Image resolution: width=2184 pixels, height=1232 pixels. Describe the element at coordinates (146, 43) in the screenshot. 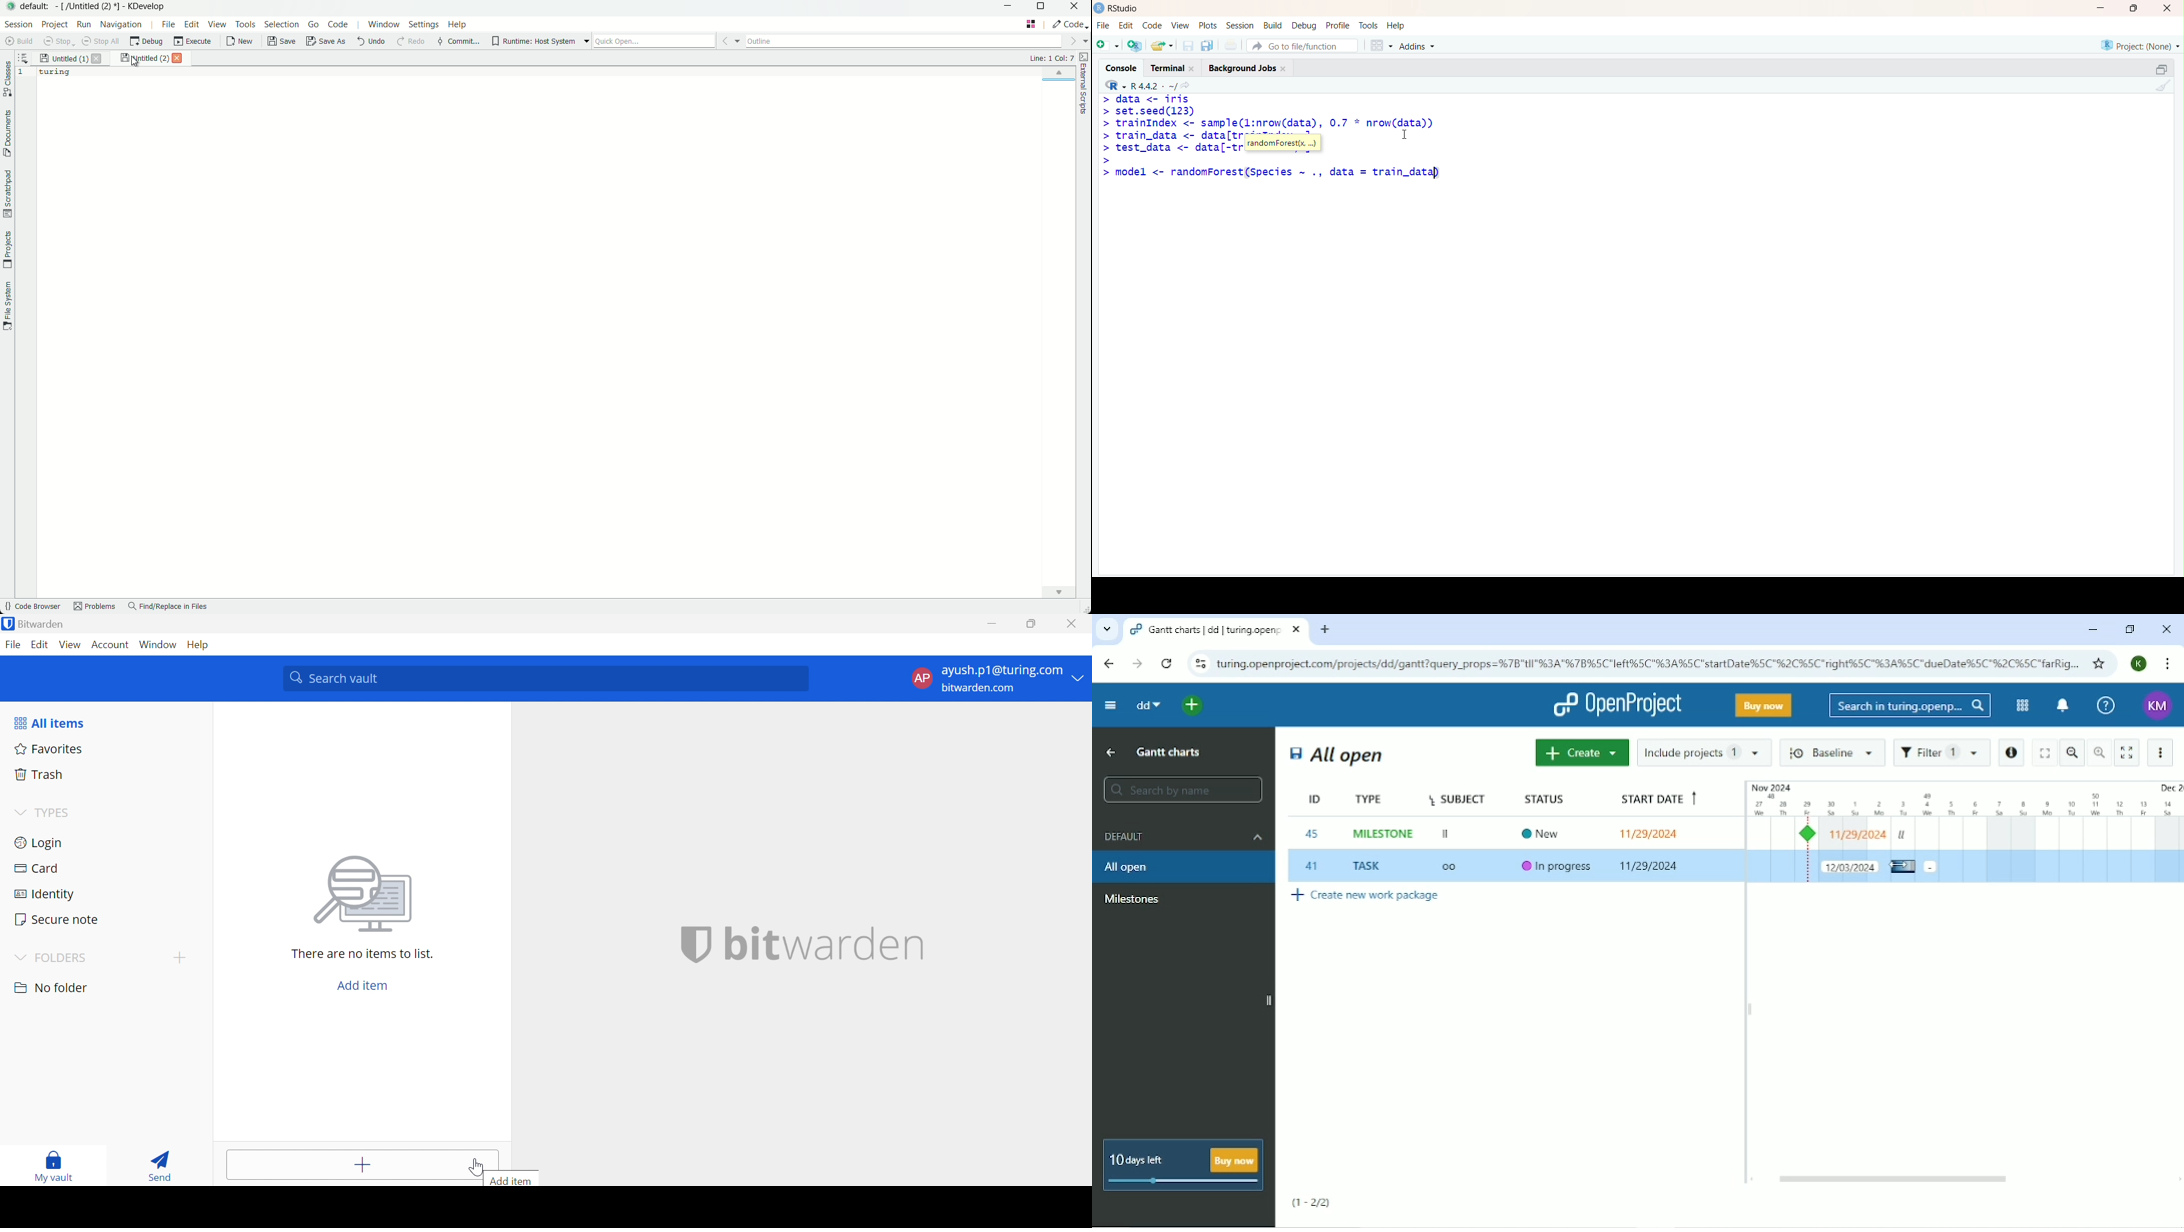

I see `debug` at that location.